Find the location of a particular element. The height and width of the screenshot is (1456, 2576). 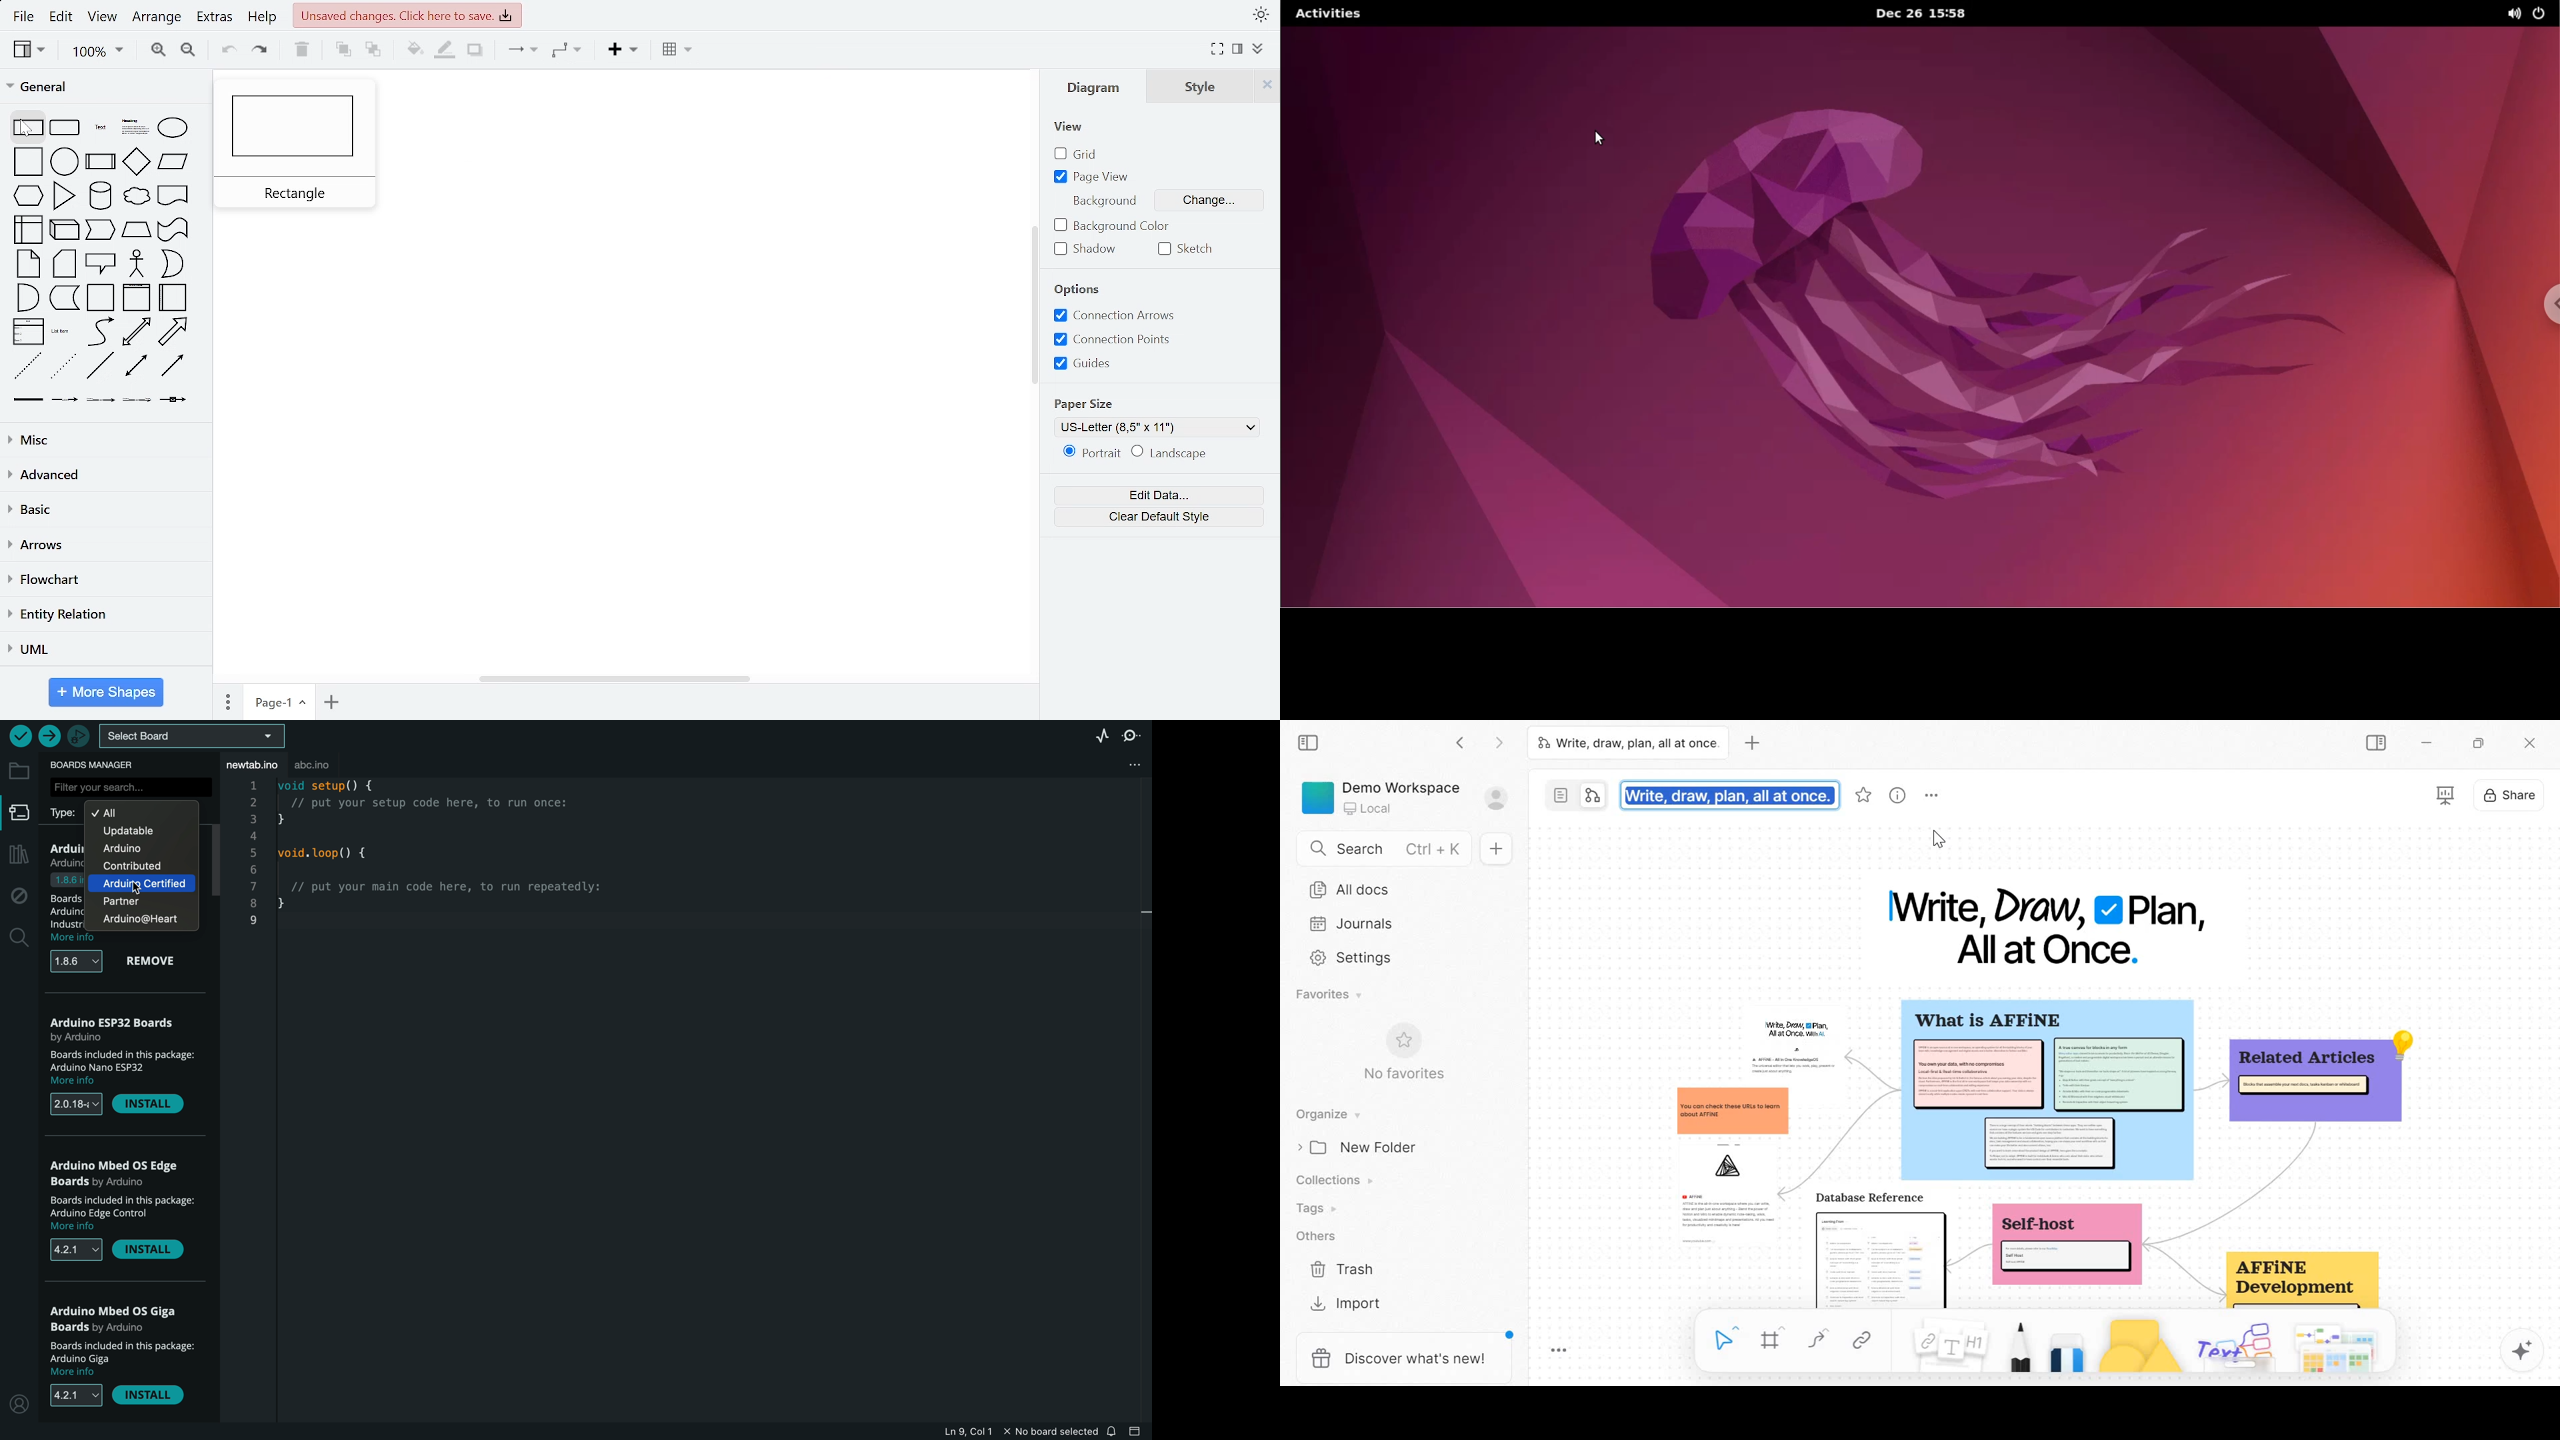

fill color is located at coordinates (414, 51).